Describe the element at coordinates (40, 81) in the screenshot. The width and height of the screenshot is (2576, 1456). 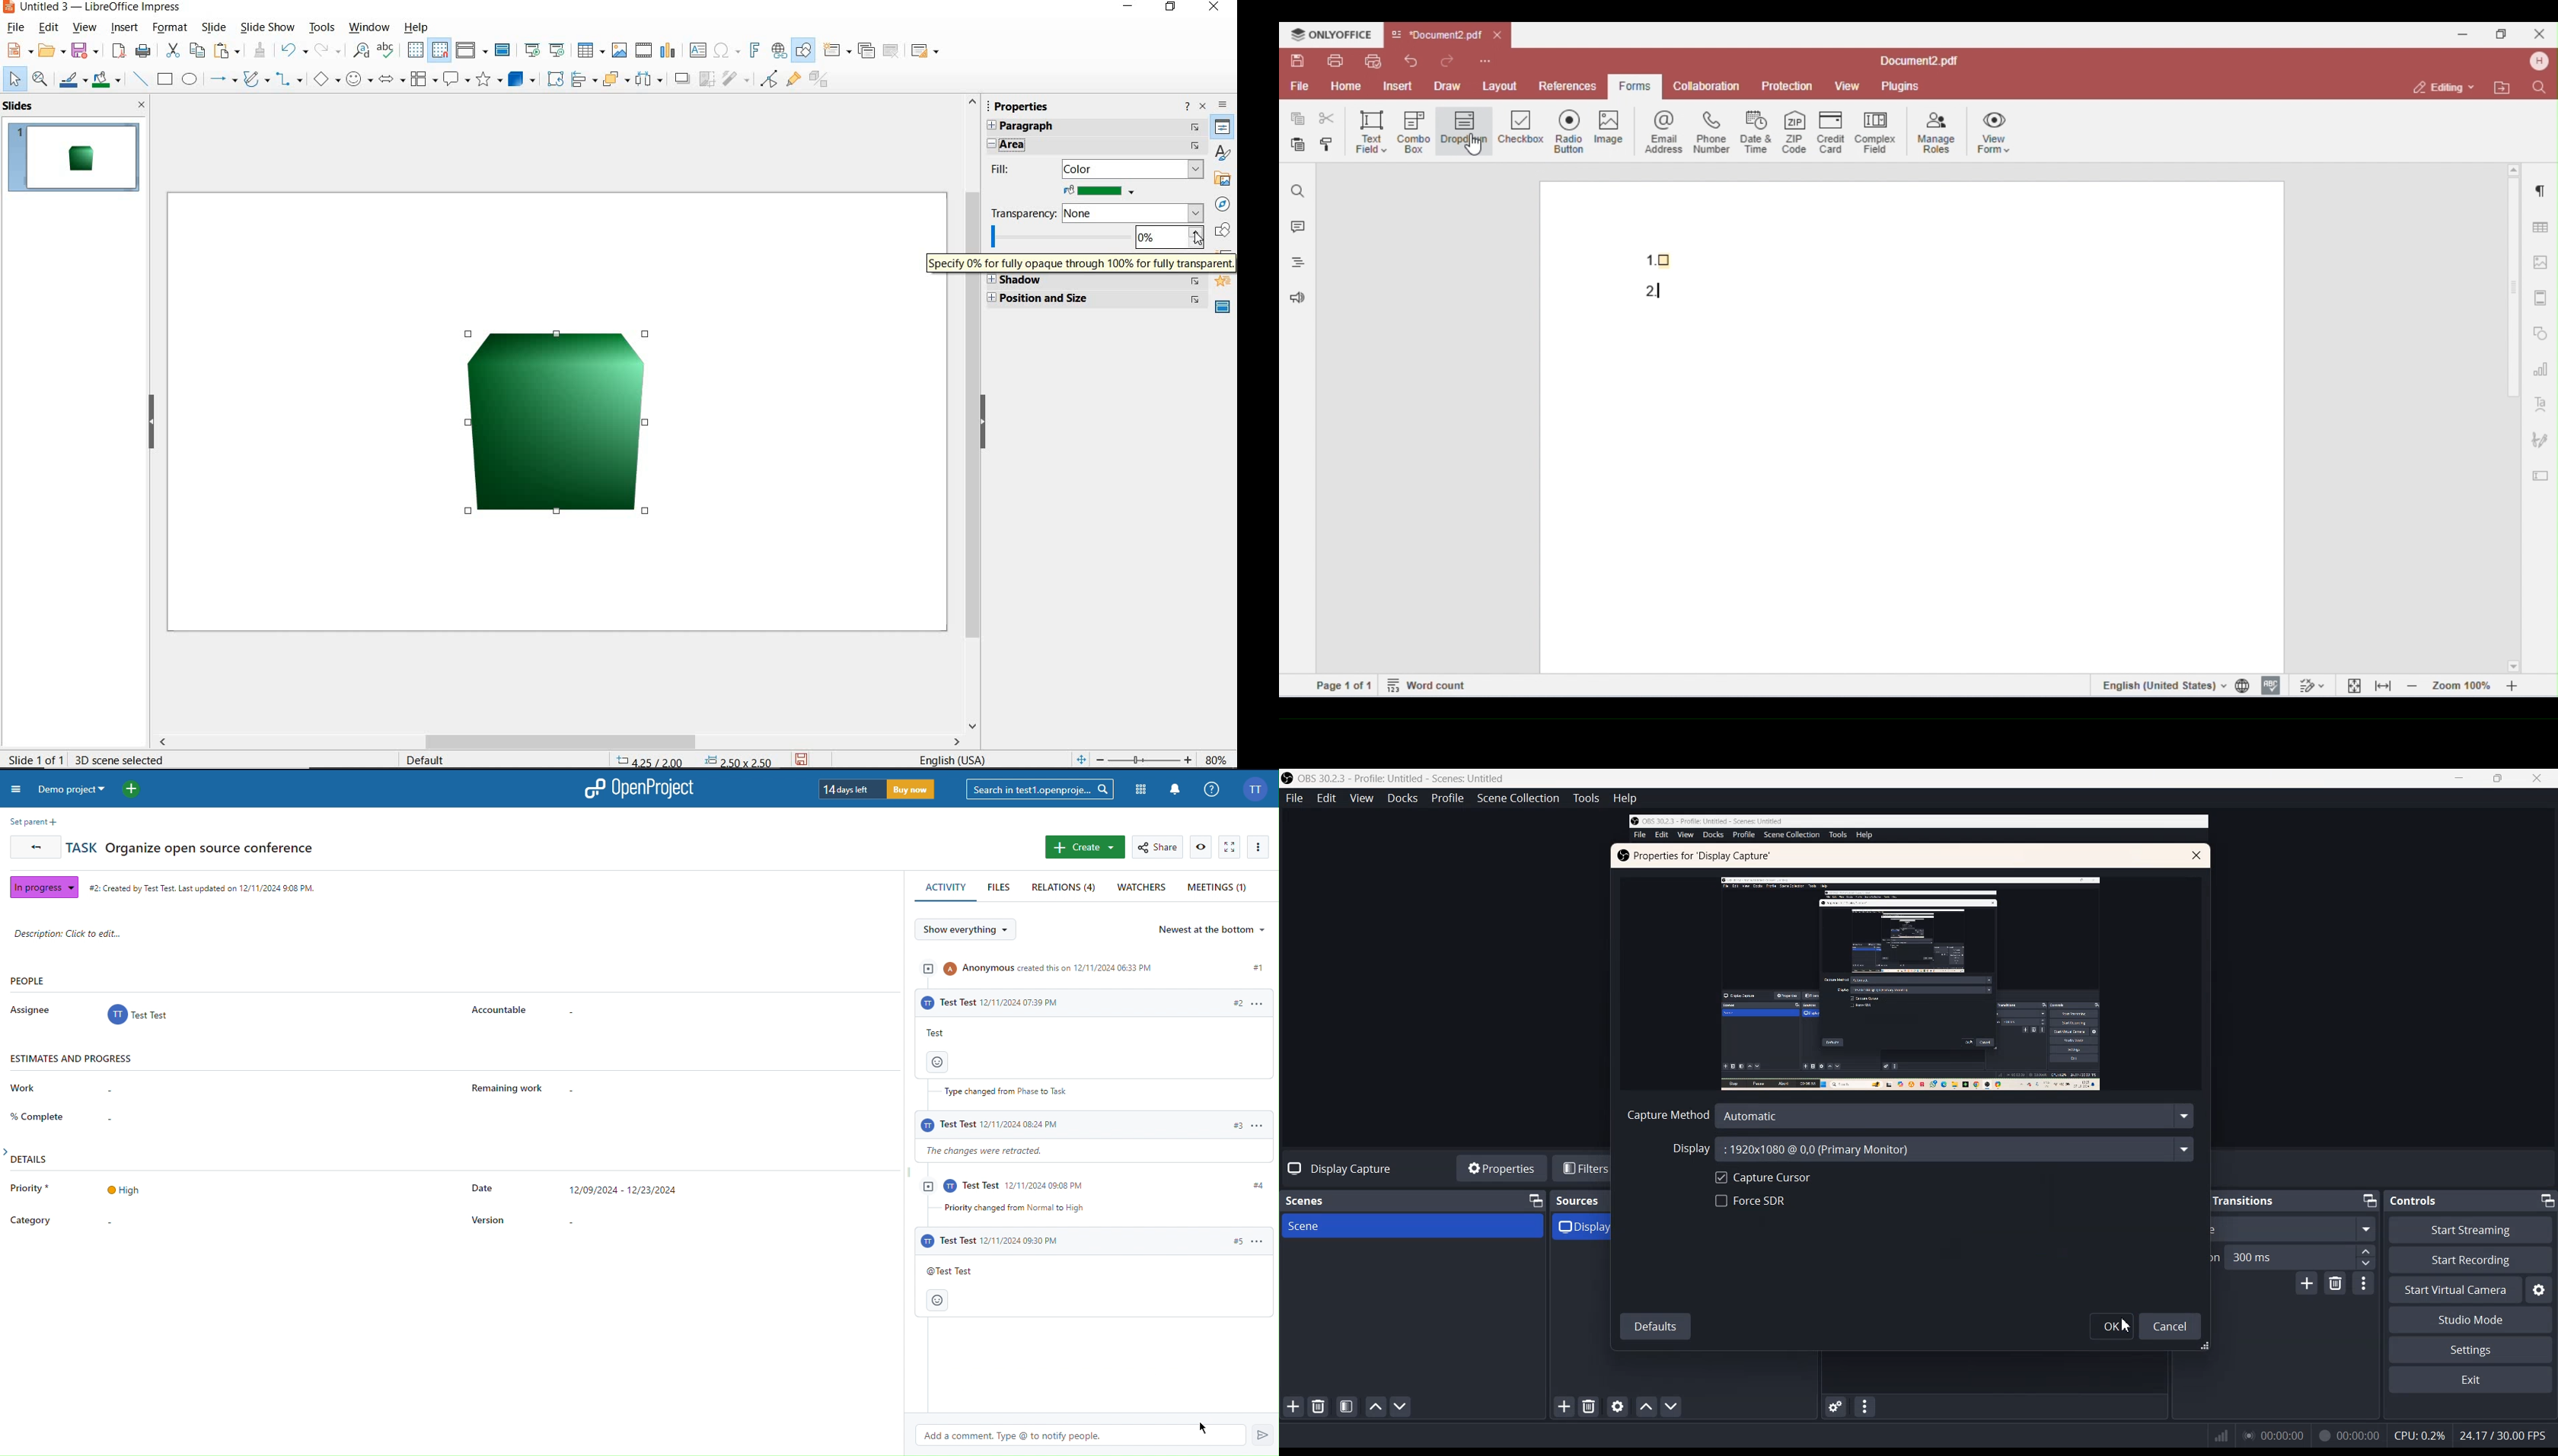
I see `zoom & pan` at that location.